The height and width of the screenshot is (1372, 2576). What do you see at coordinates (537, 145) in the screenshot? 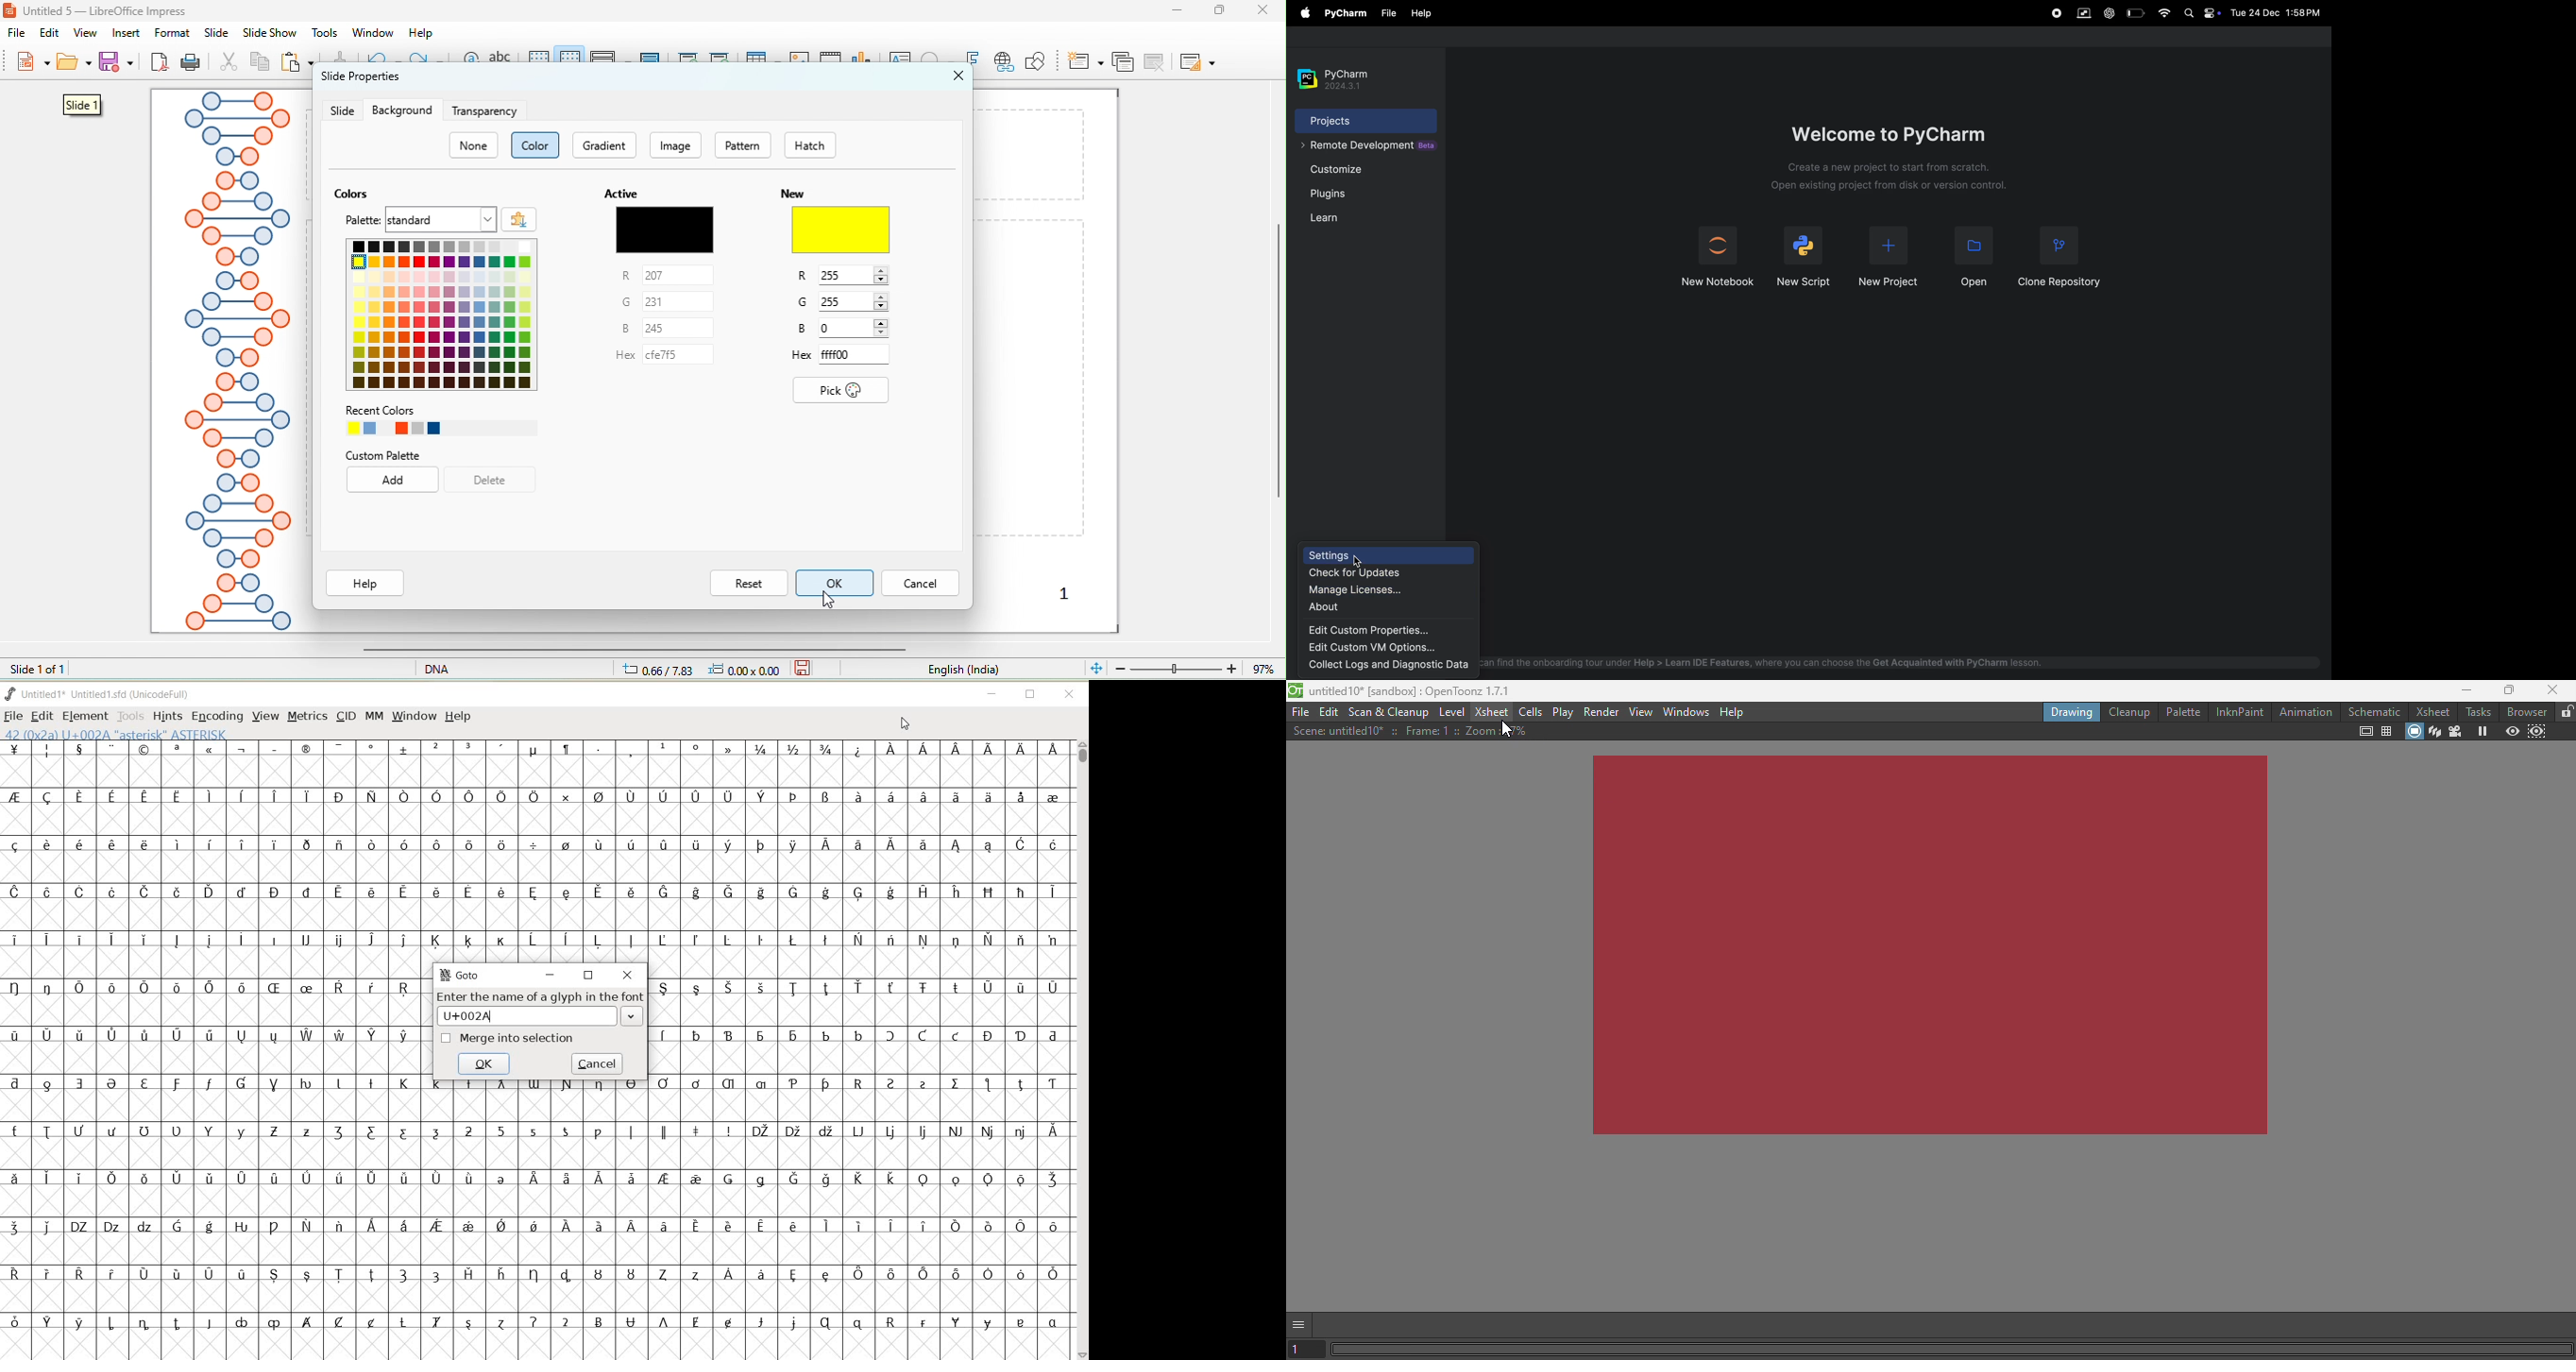
I see `color` at bounding box center [537, 145].